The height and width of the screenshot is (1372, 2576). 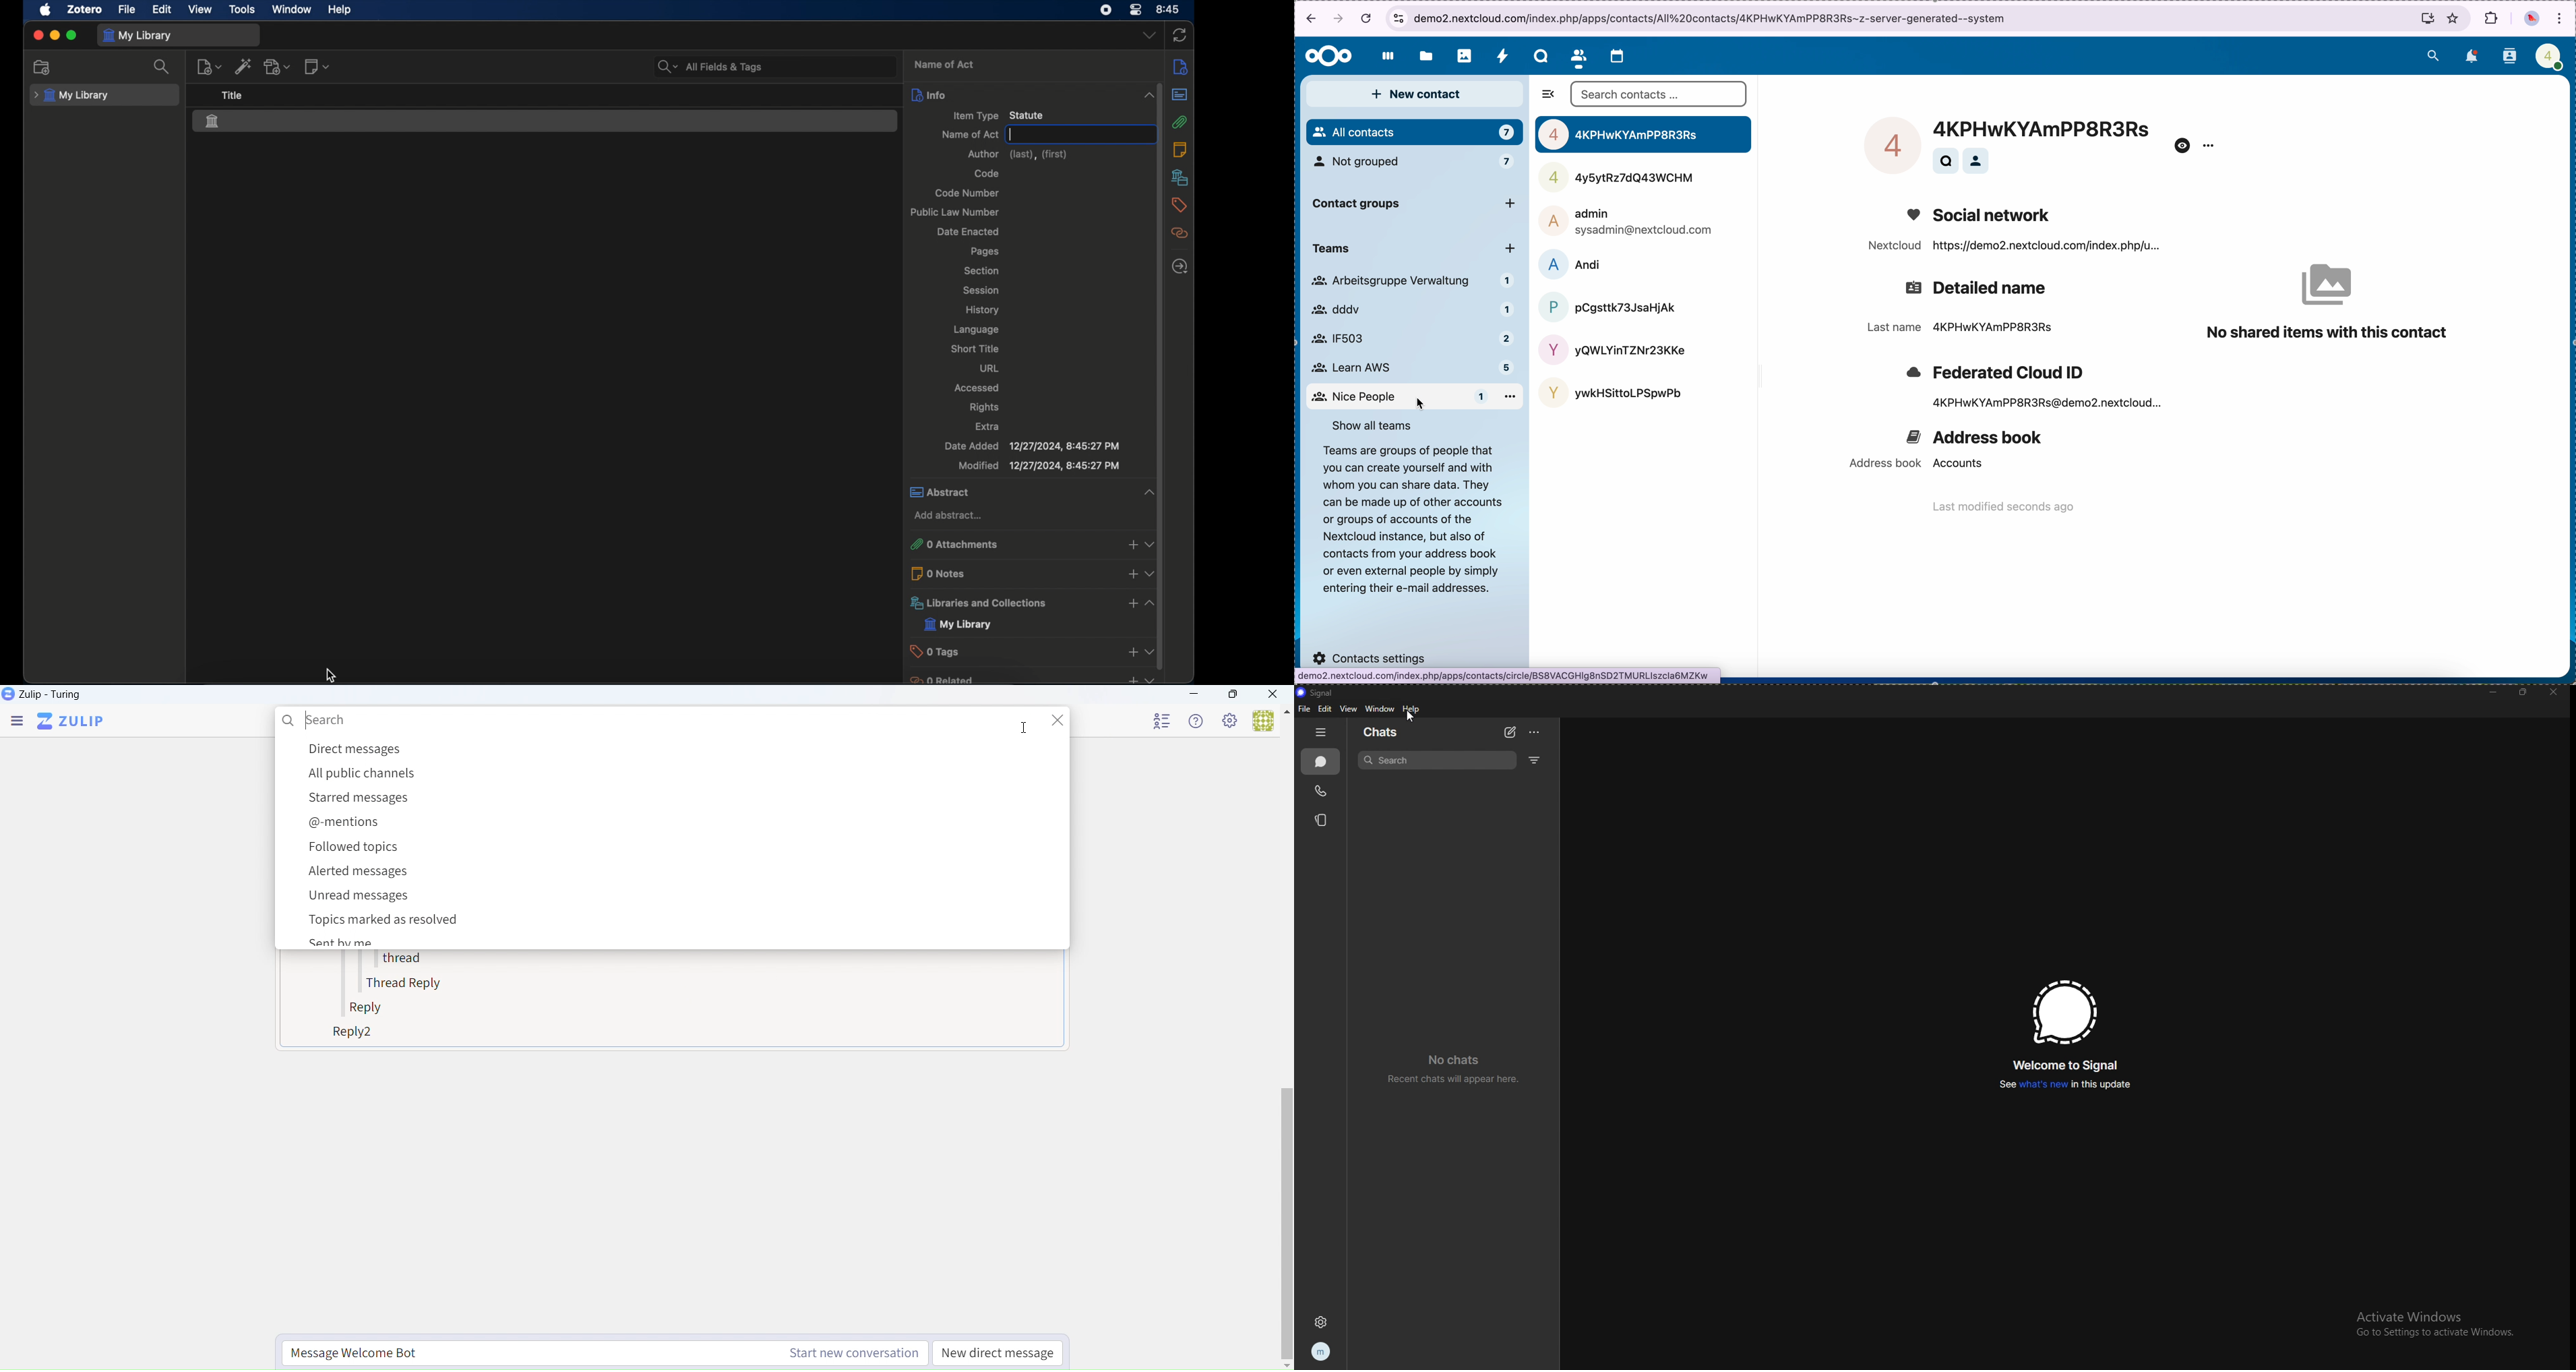 I want to click on click on nice people team, so click(x=1413, y=397).